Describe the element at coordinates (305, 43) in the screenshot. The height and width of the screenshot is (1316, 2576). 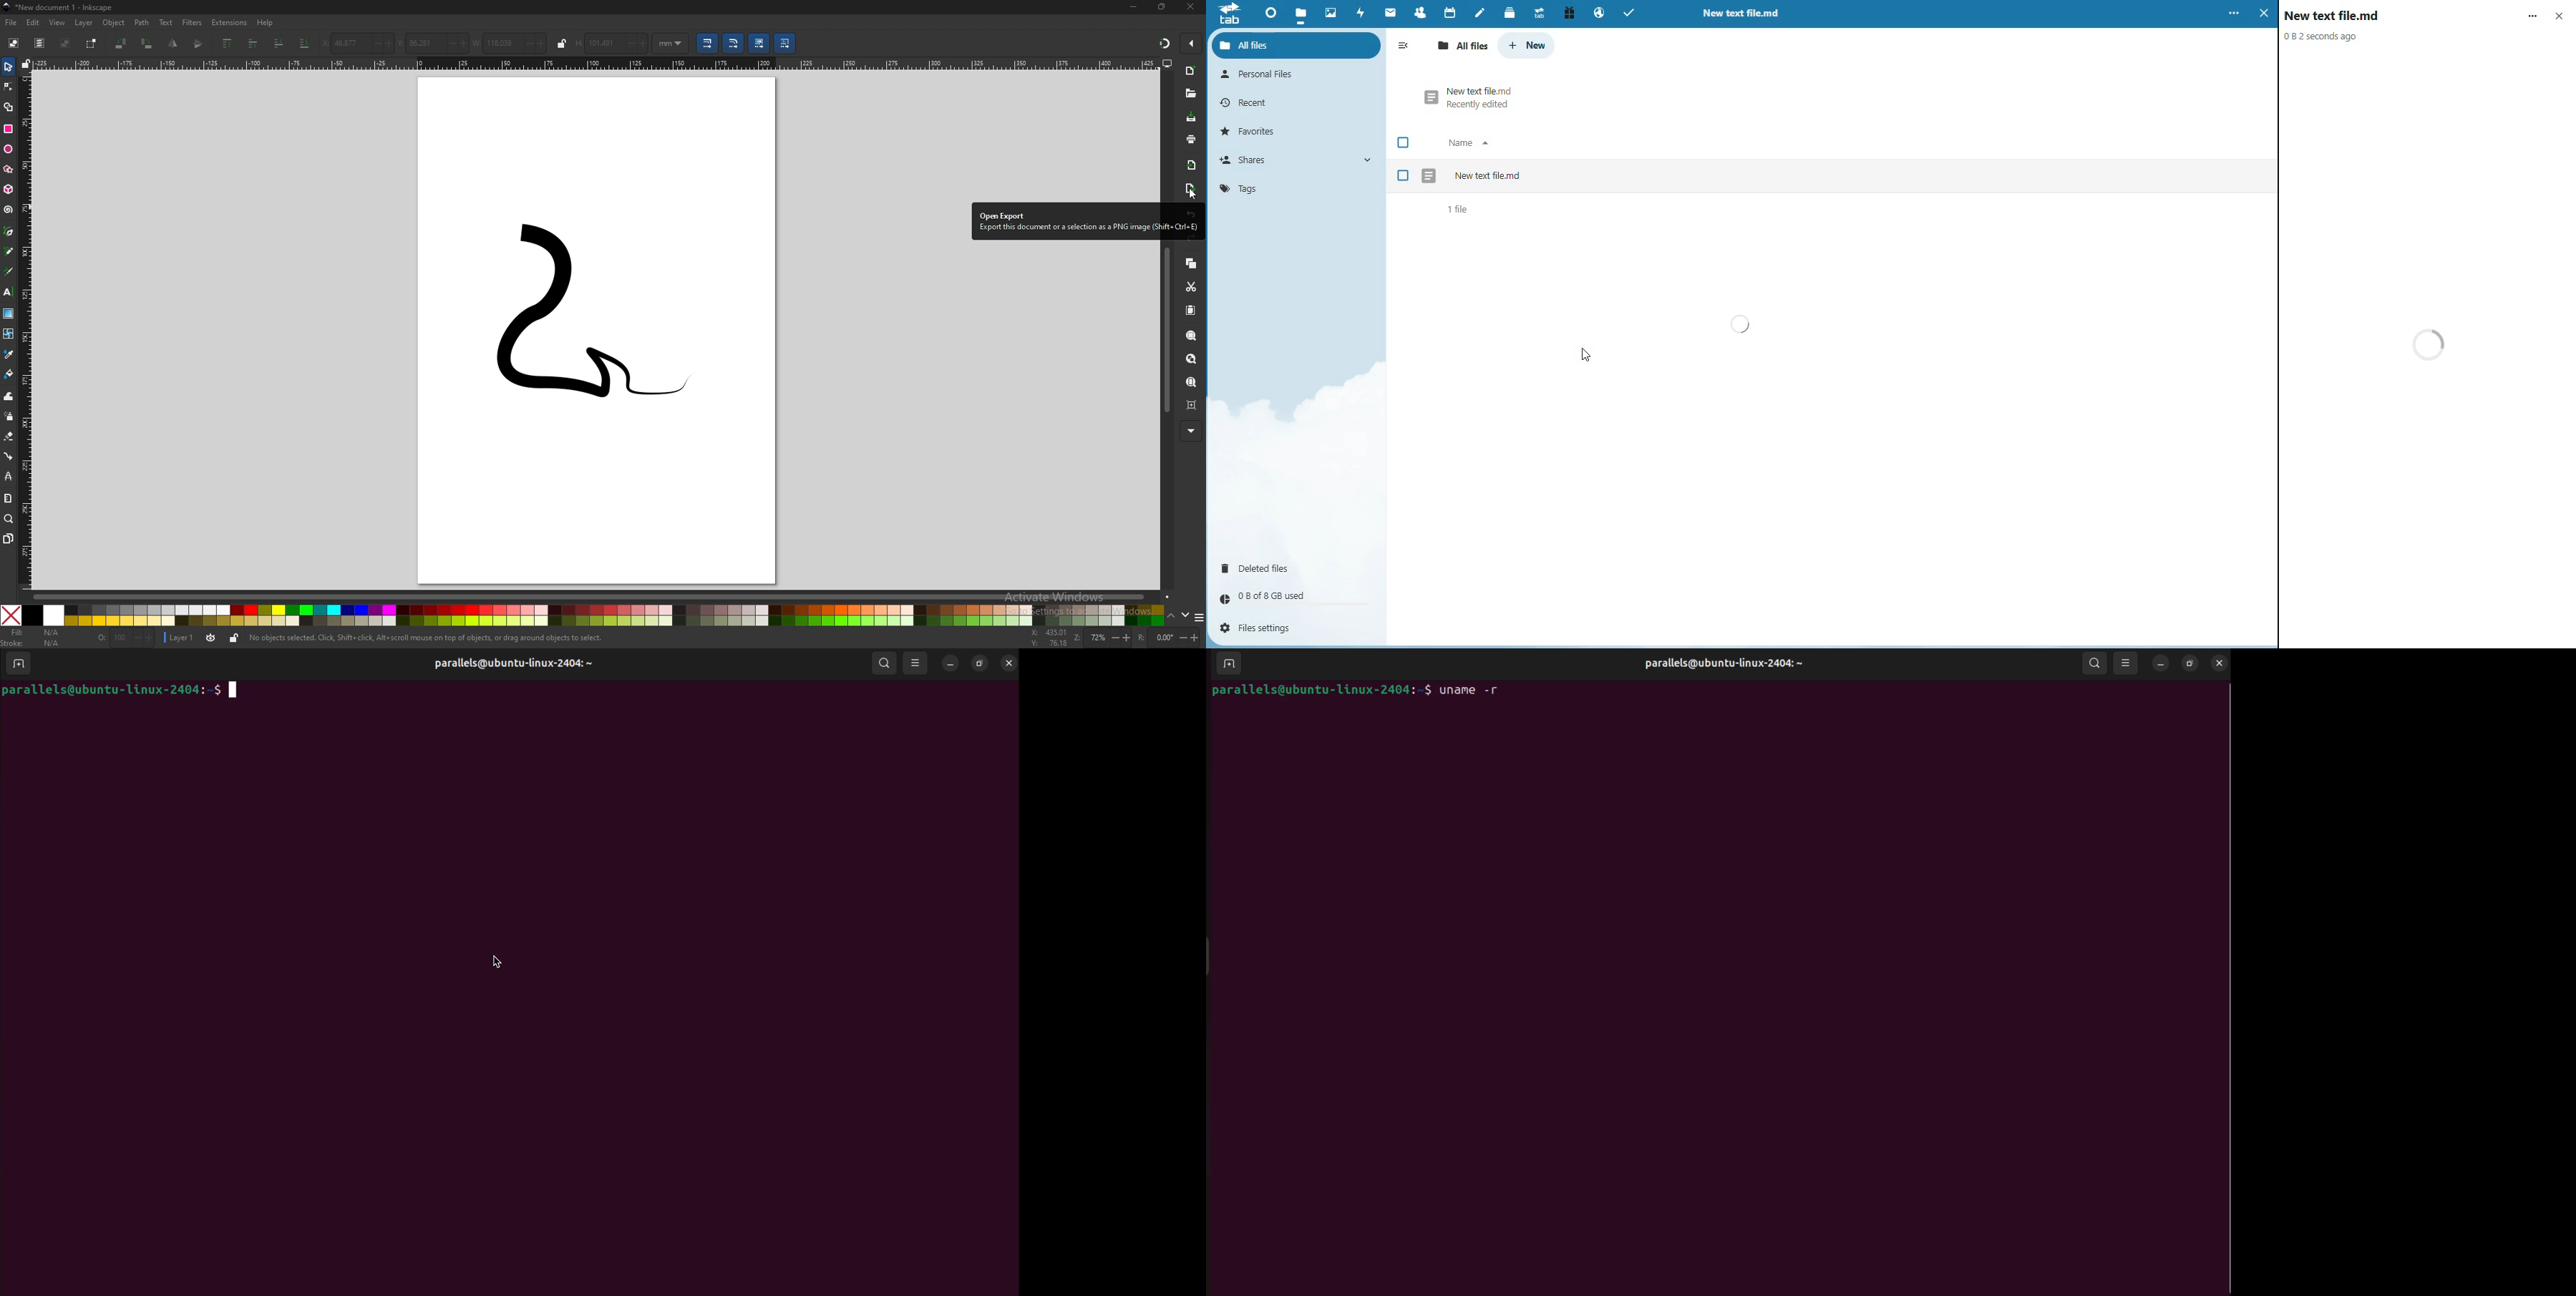
I see `lower selection to bottom` at that location.